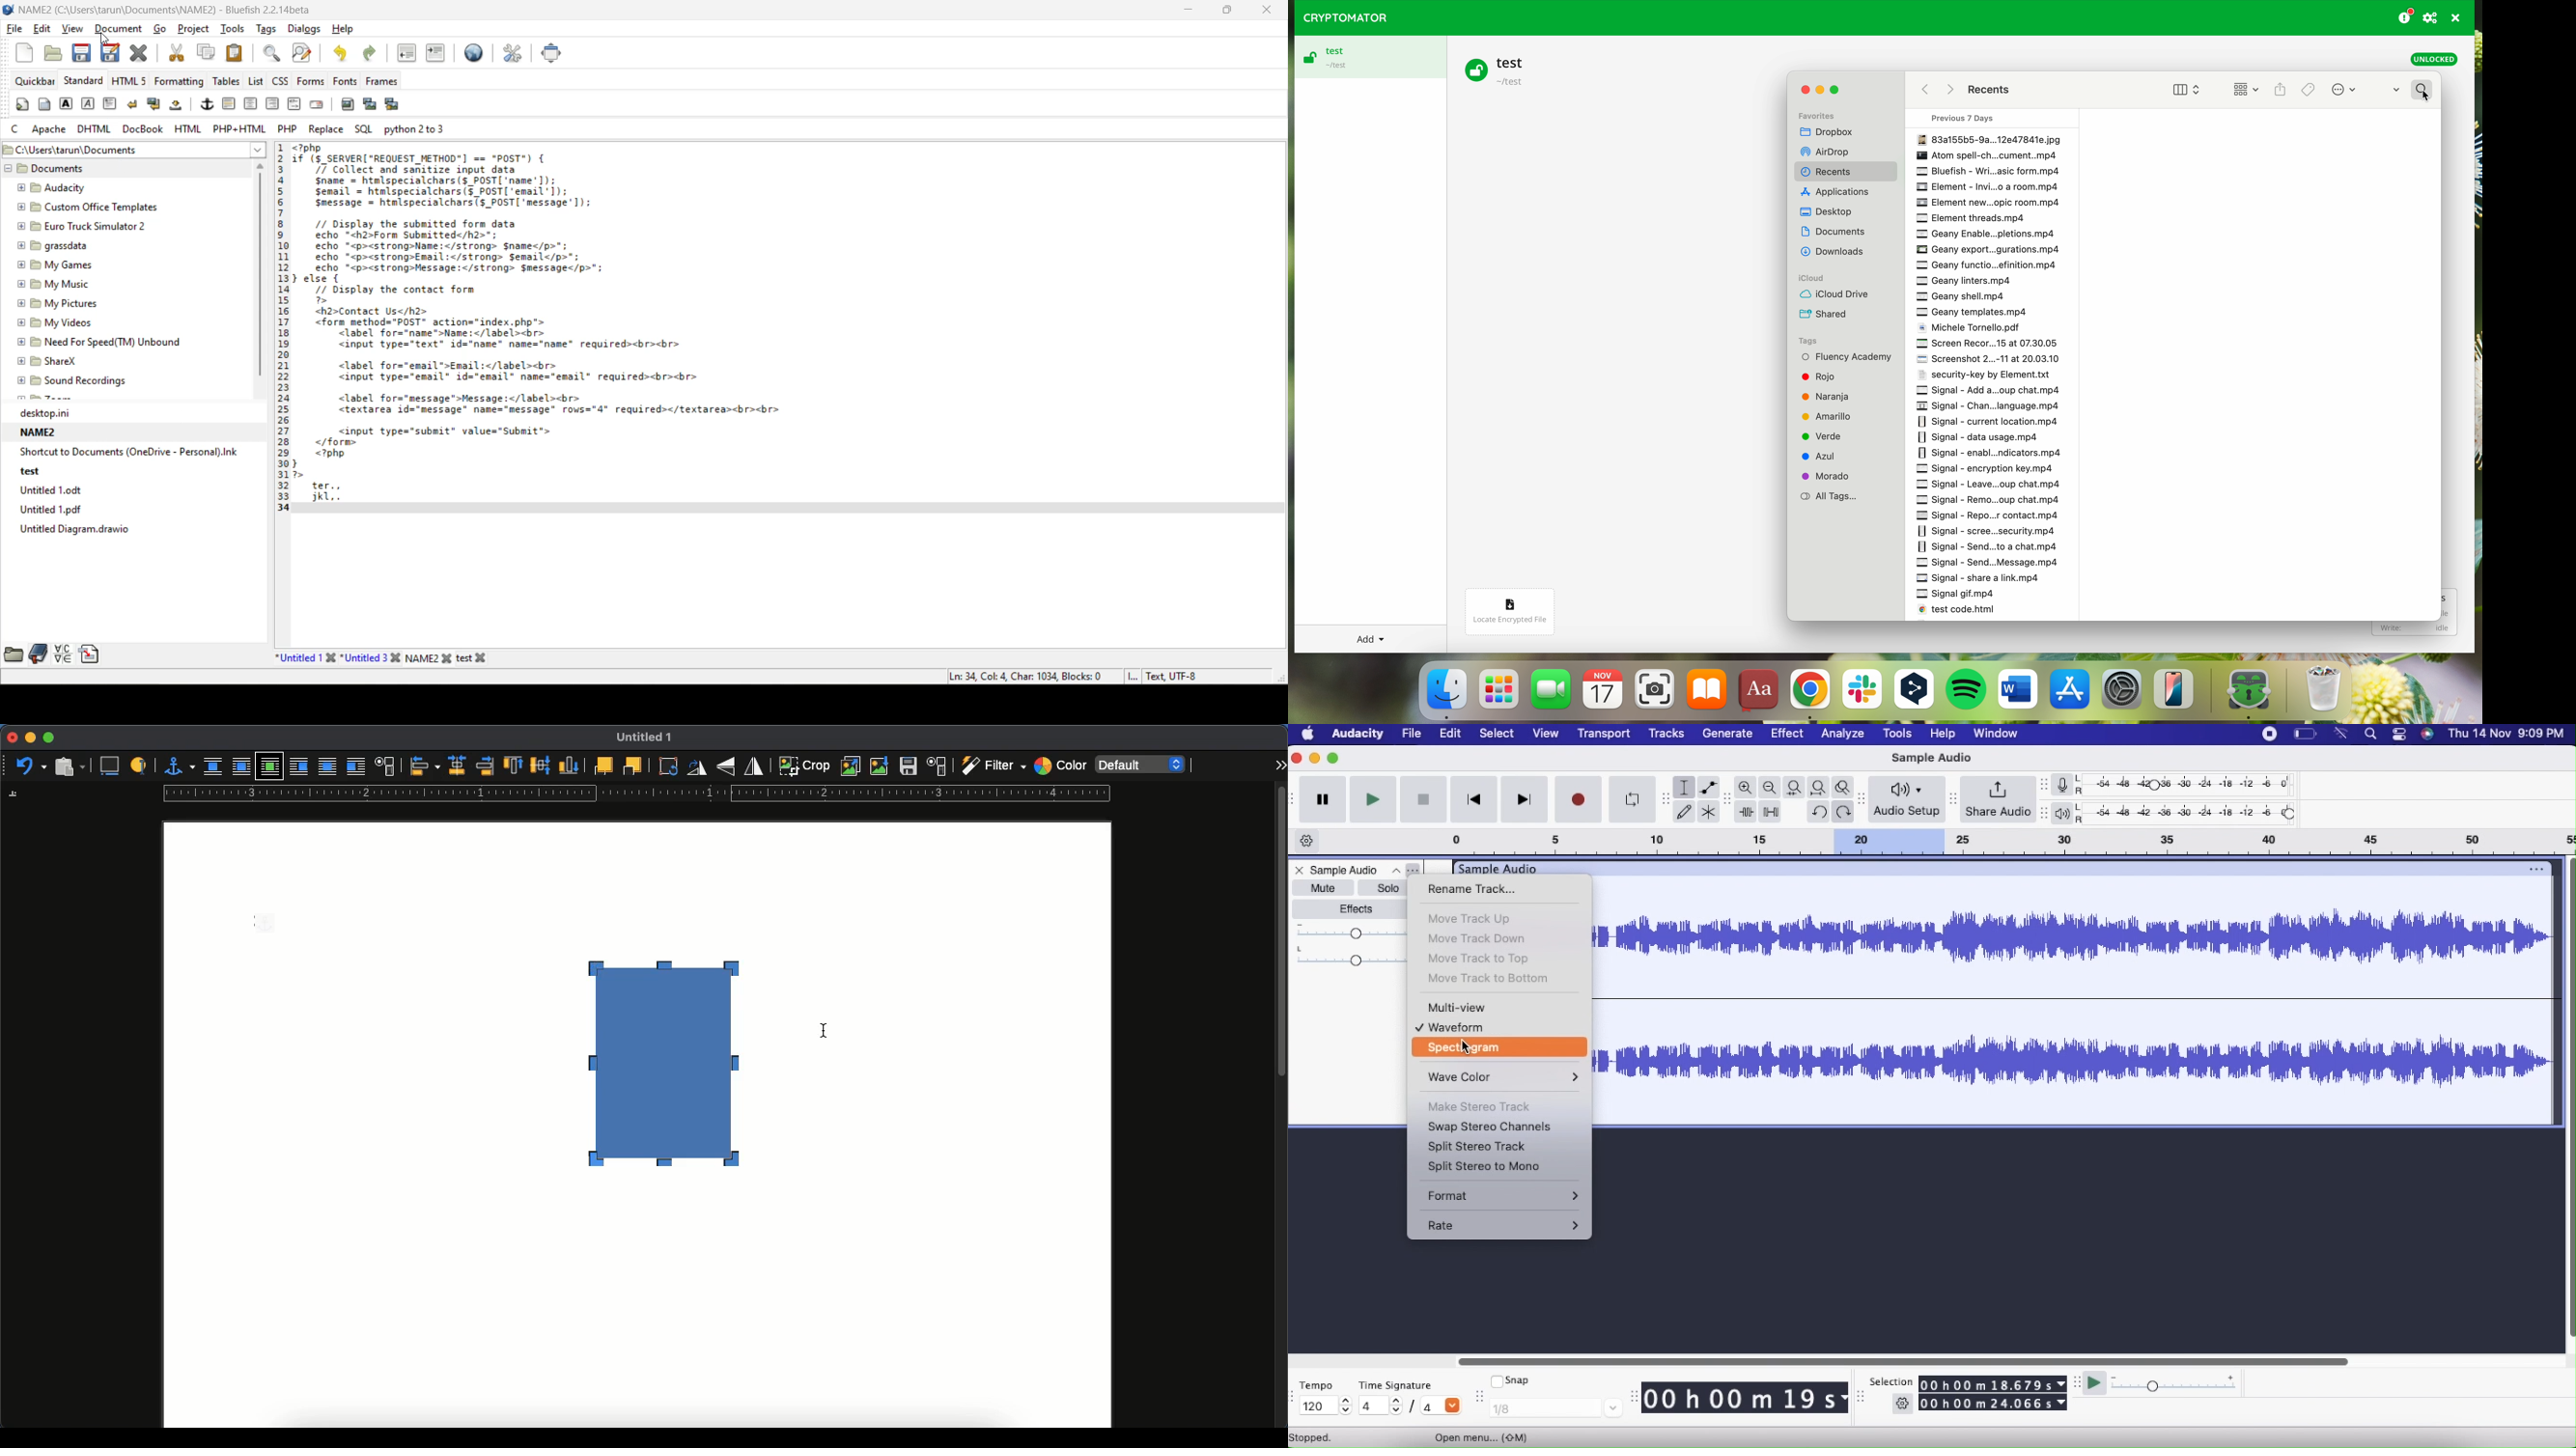 The width and height of the screenshot is (2576, 1456). Describe the element at coordinates (2044, 815) in the screenshot. I see `move toolbar` at that location.